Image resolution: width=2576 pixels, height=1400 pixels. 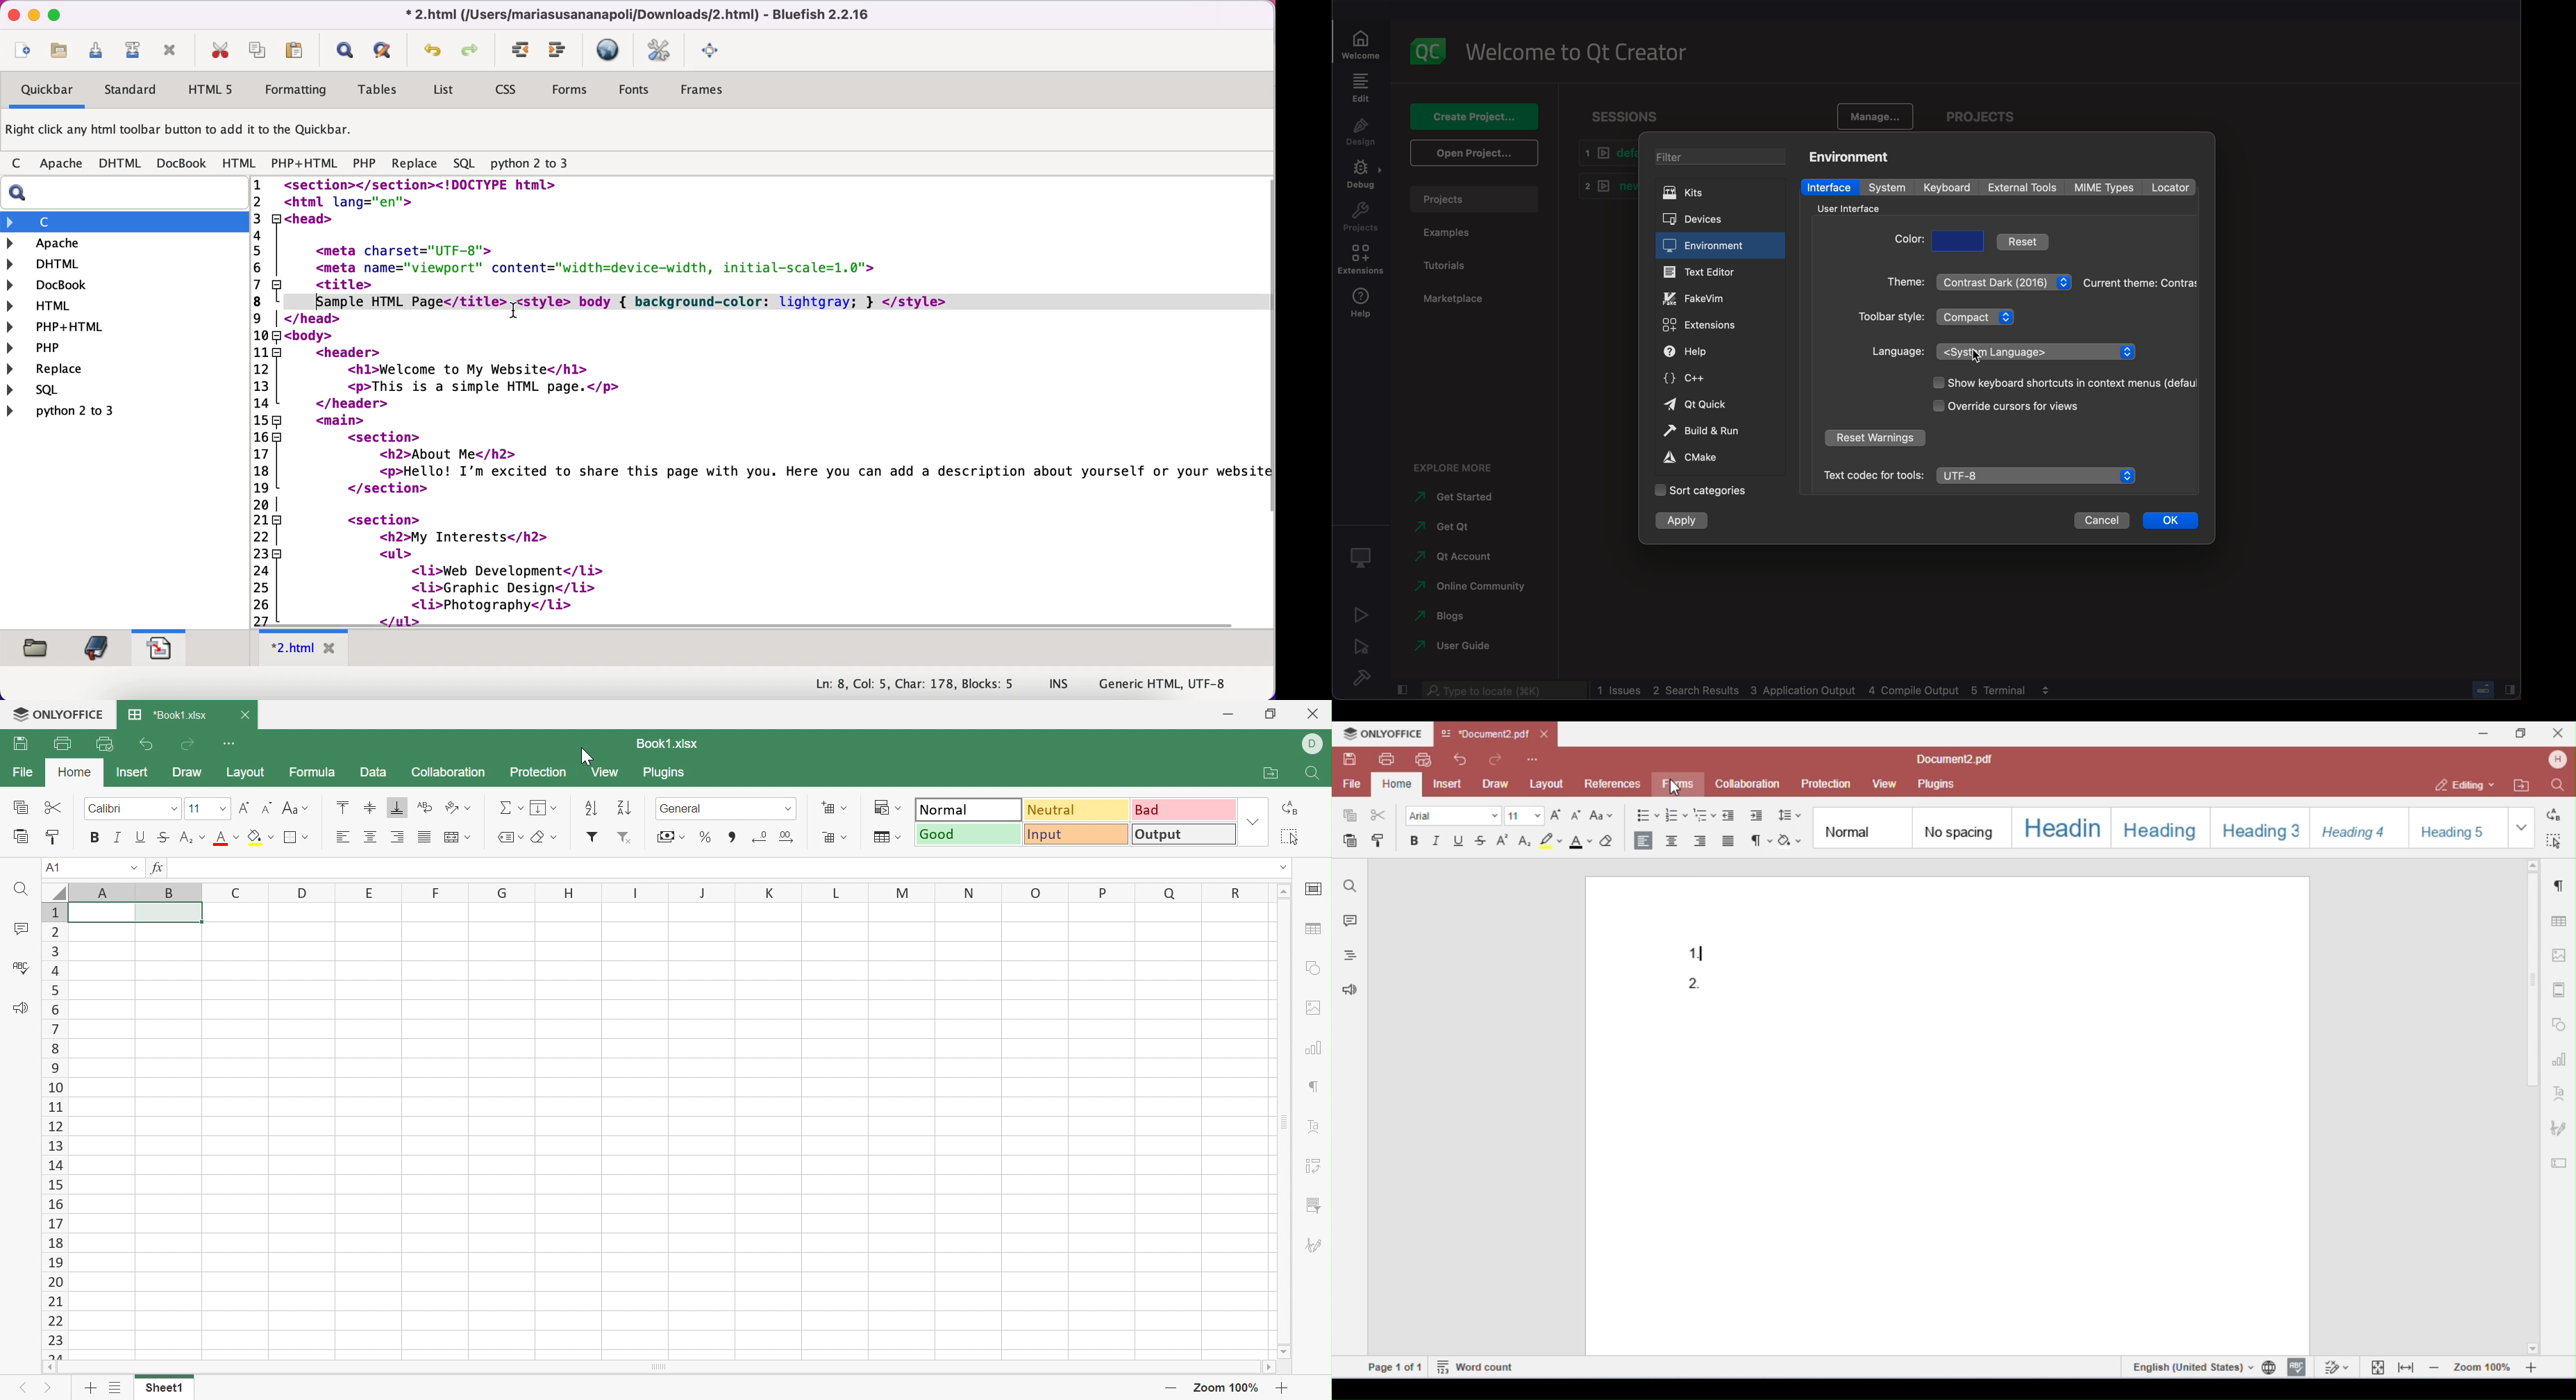 I want to click on Strikethrough, so click(x=164, y=838).